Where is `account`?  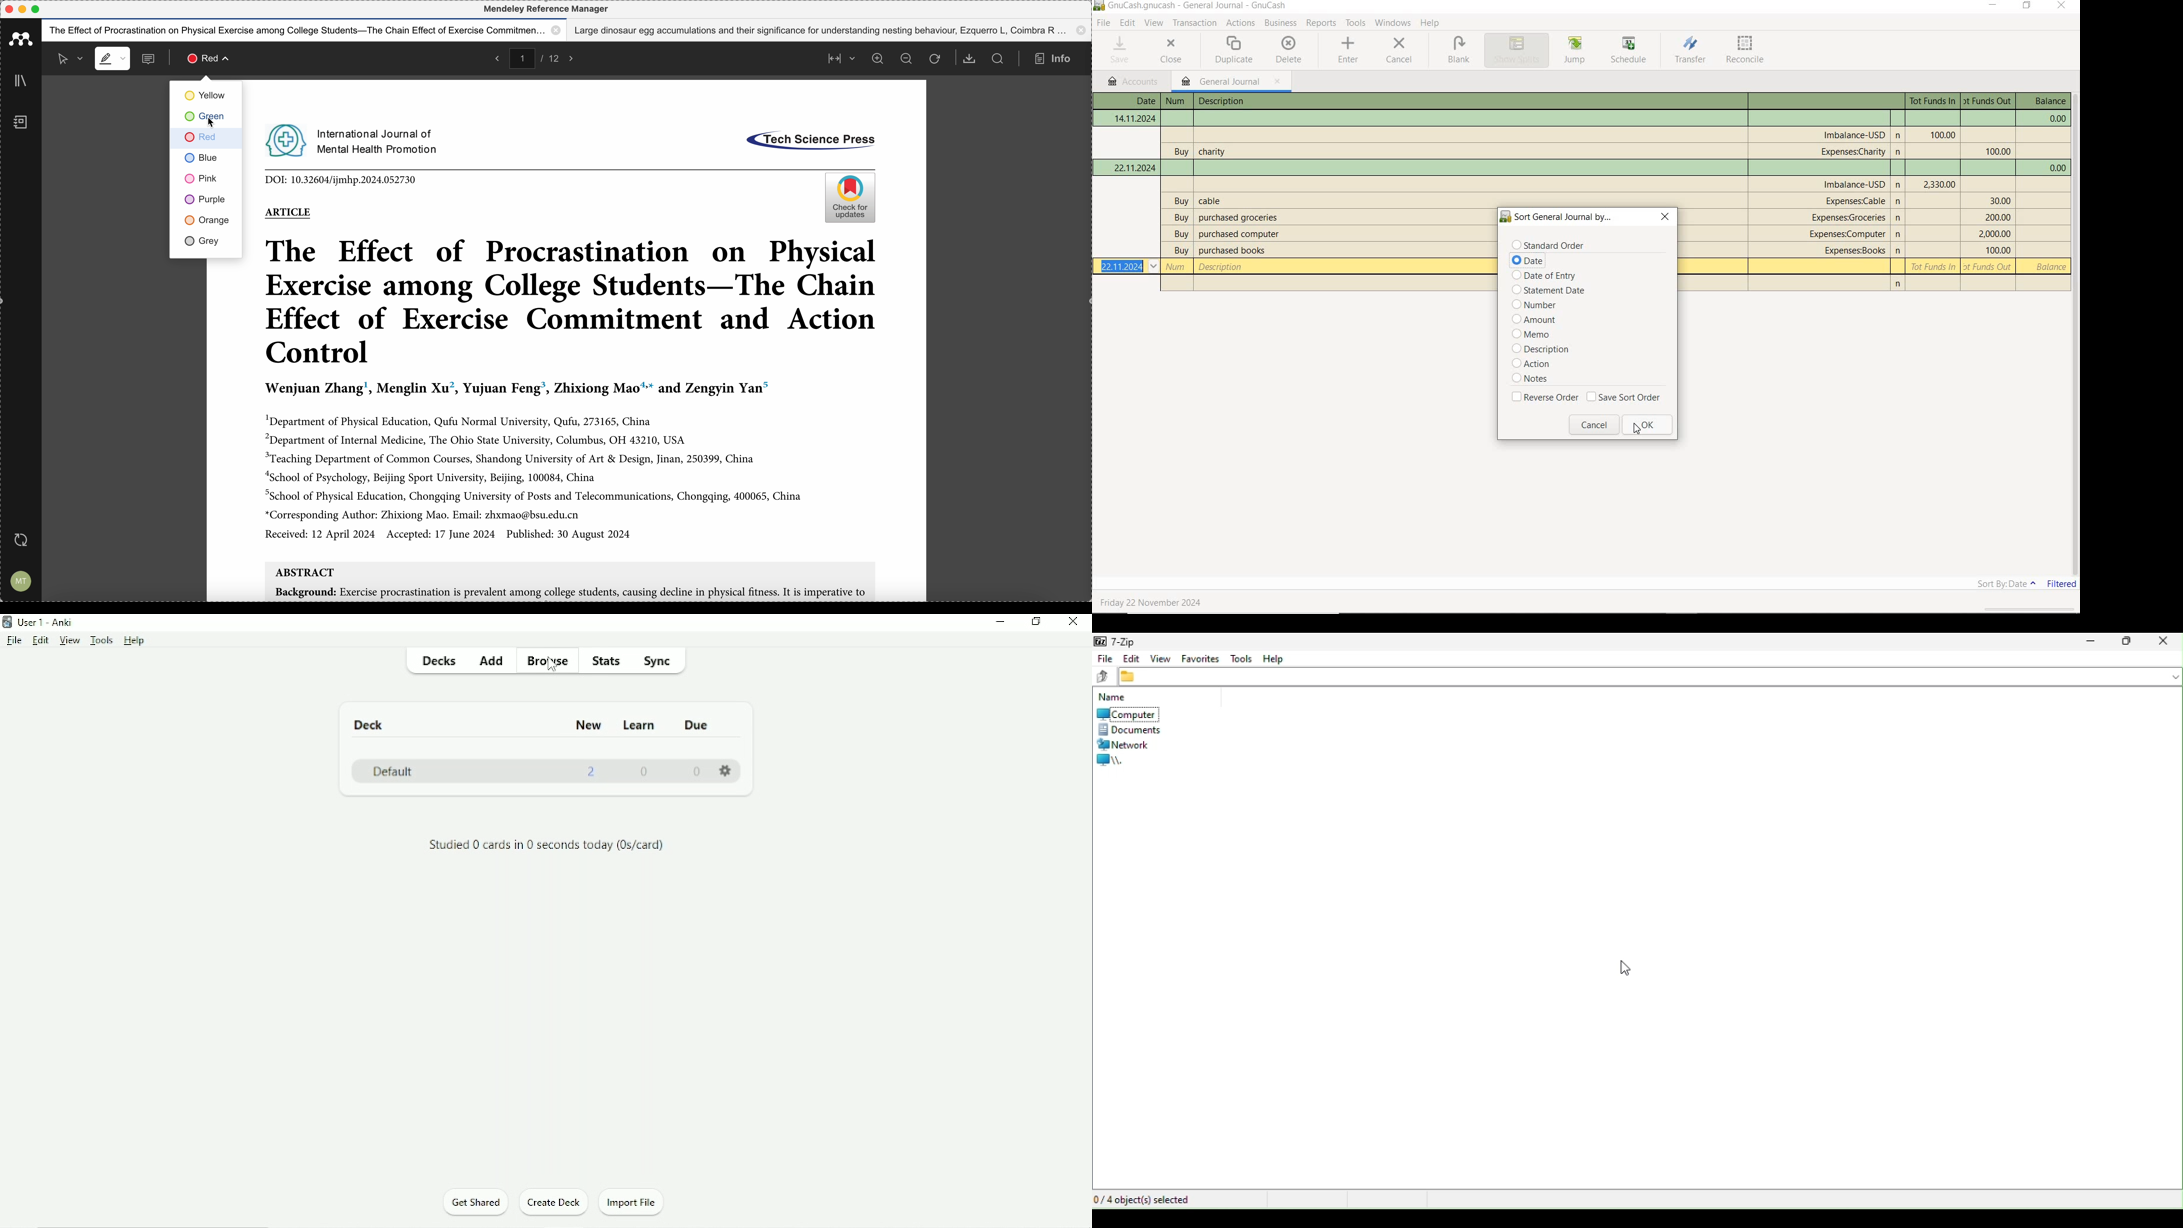
account is located at coordinates (1849, 234).